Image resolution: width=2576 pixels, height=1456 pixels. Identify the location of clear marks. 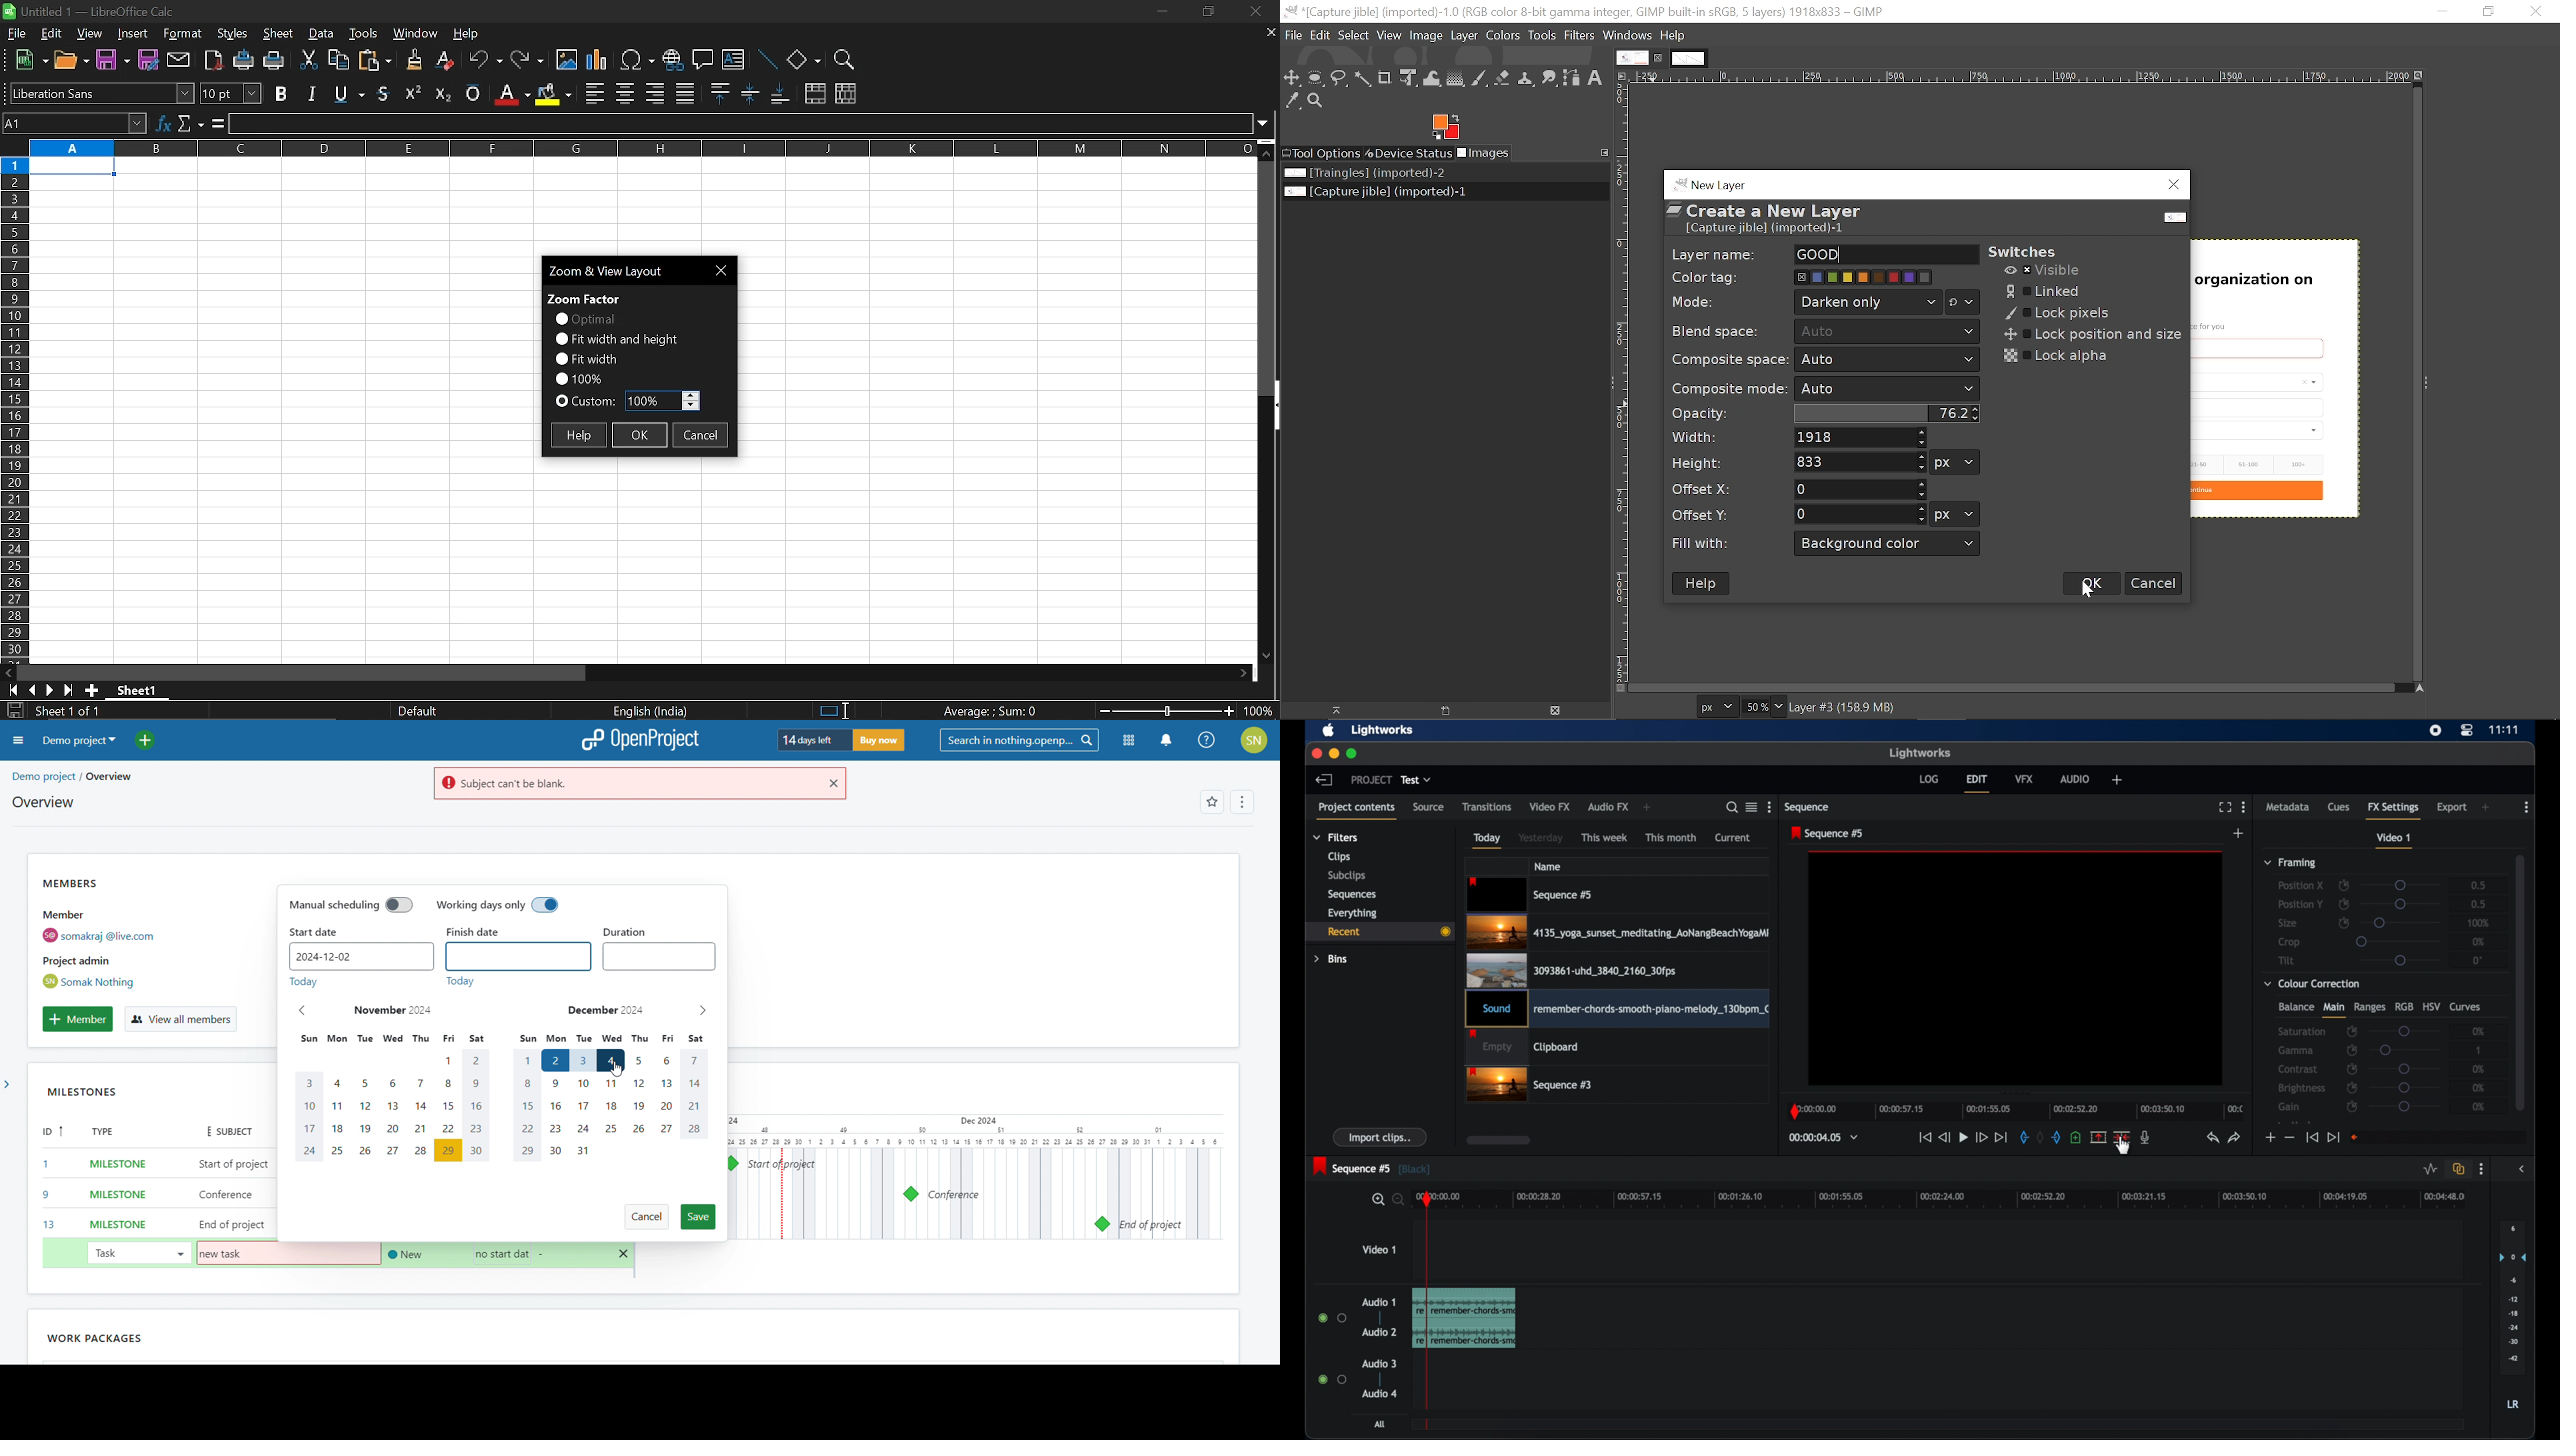
(2040, 1137).